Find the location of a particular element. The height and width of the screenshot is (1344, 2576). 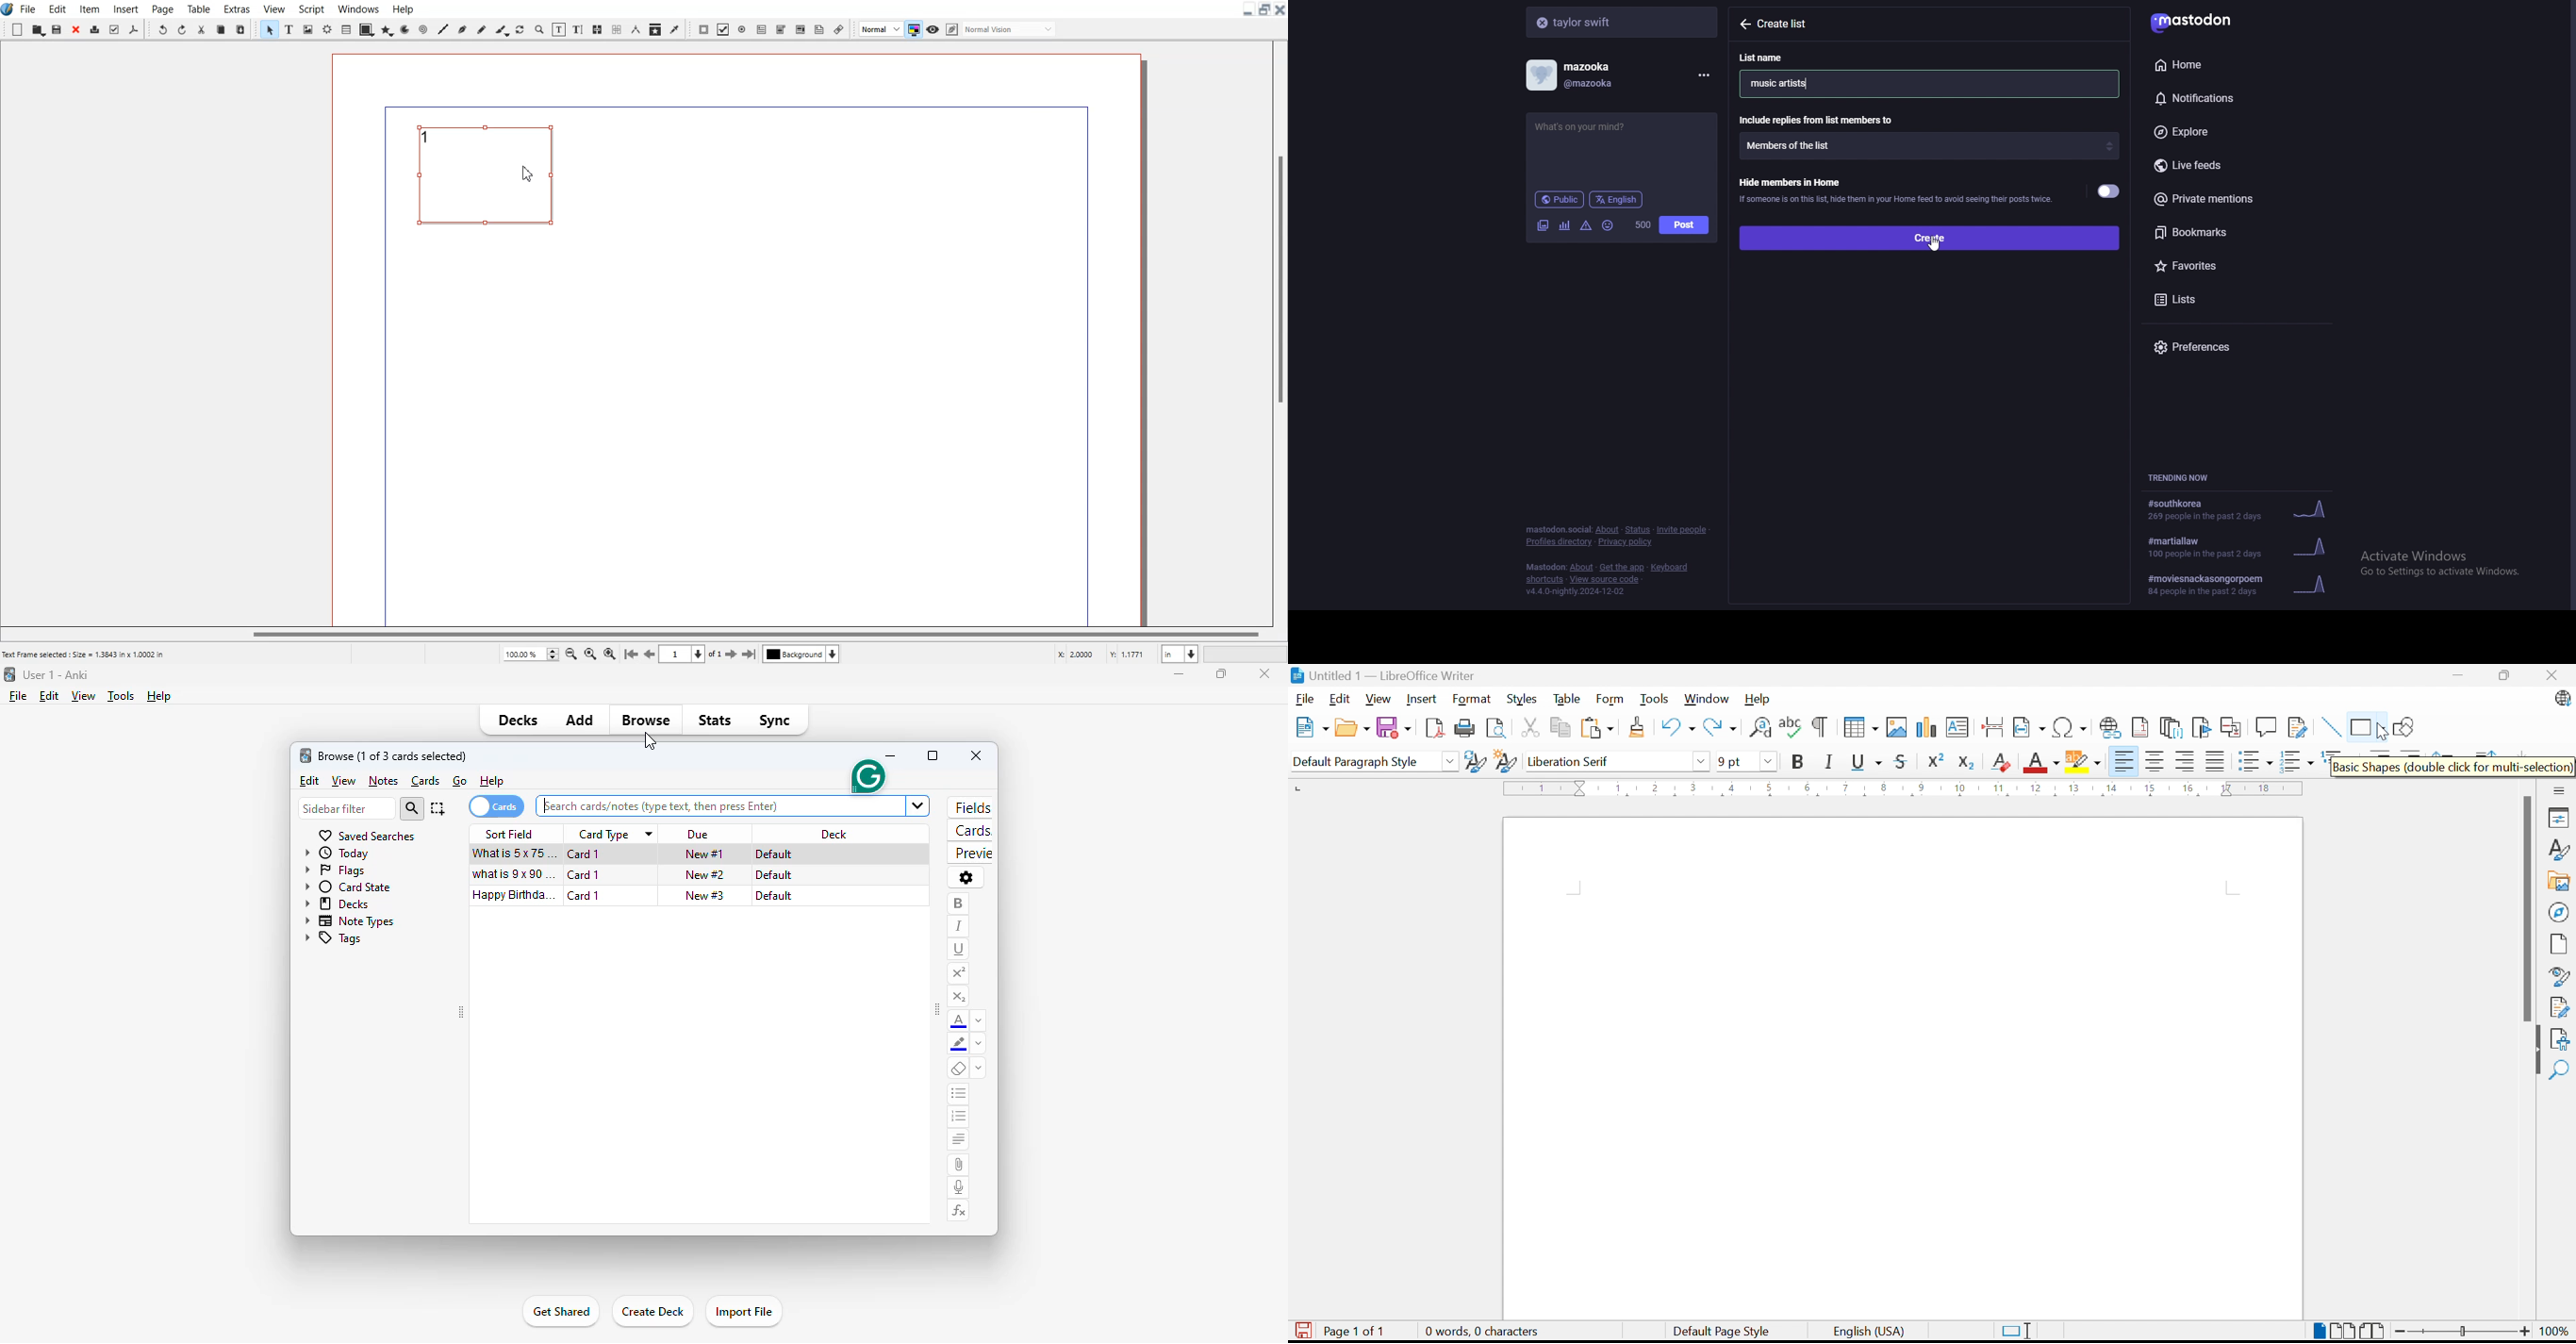

deck is located at coordinates (833, 833).